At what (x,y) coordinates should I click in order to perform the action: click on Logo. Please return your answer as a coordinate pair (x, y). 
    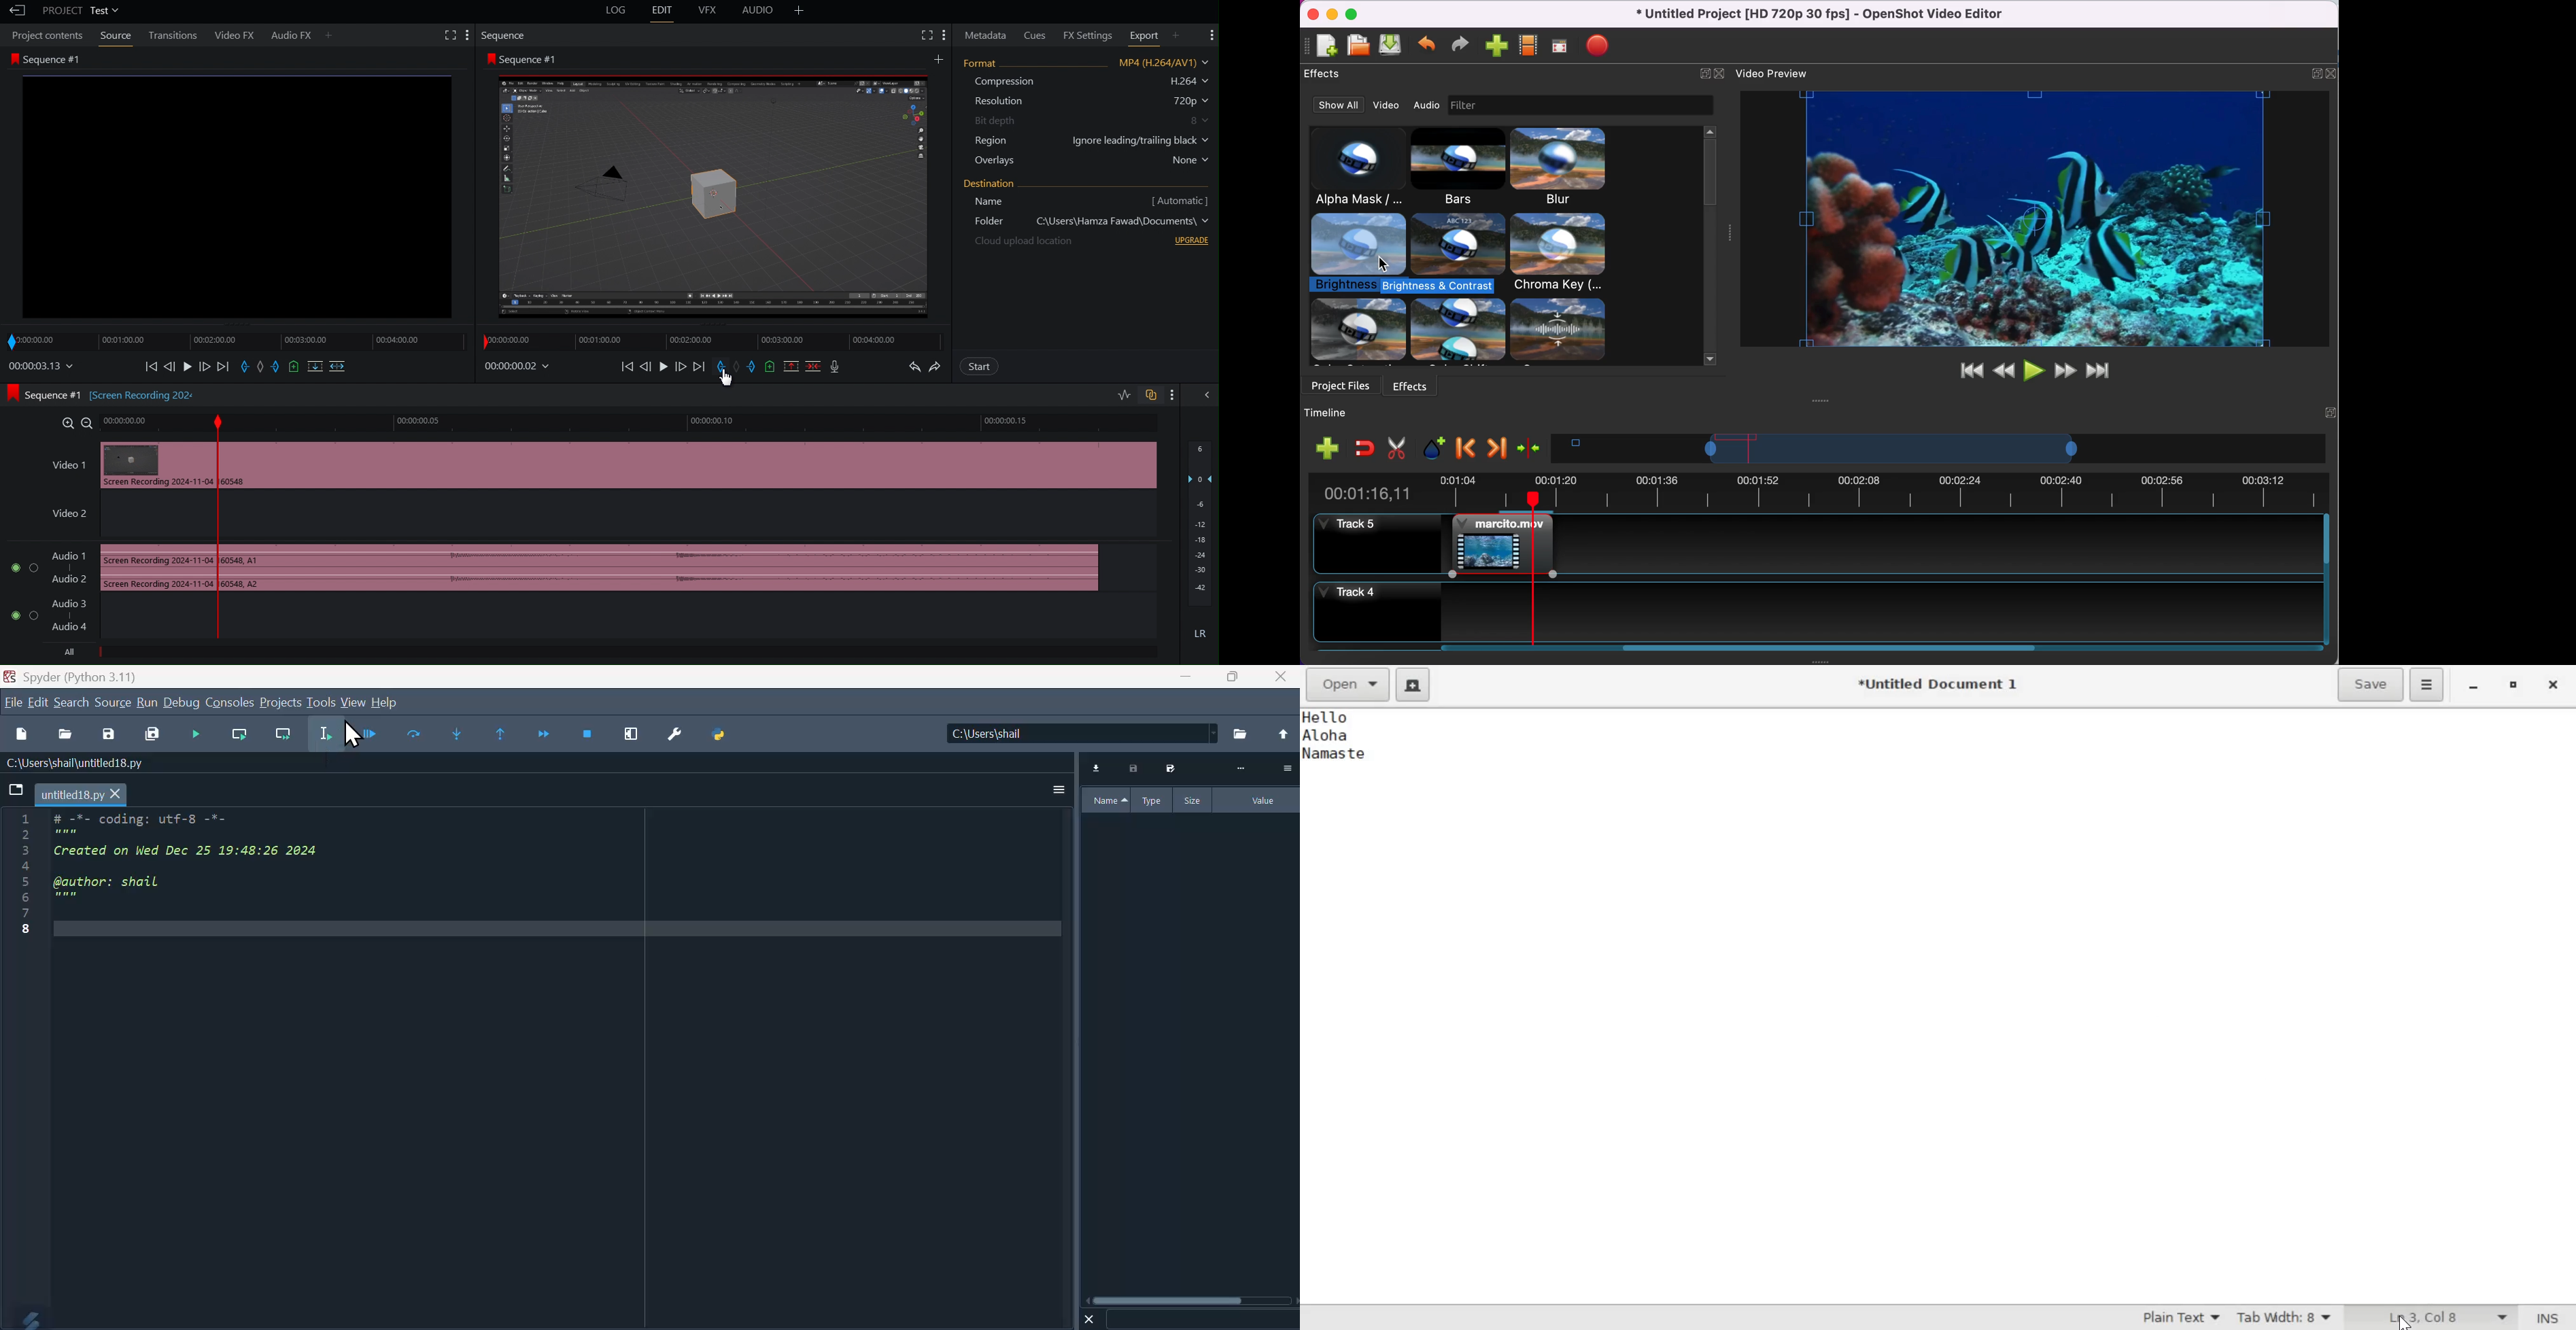
    Looking at the image, I should click on (25, 1317).